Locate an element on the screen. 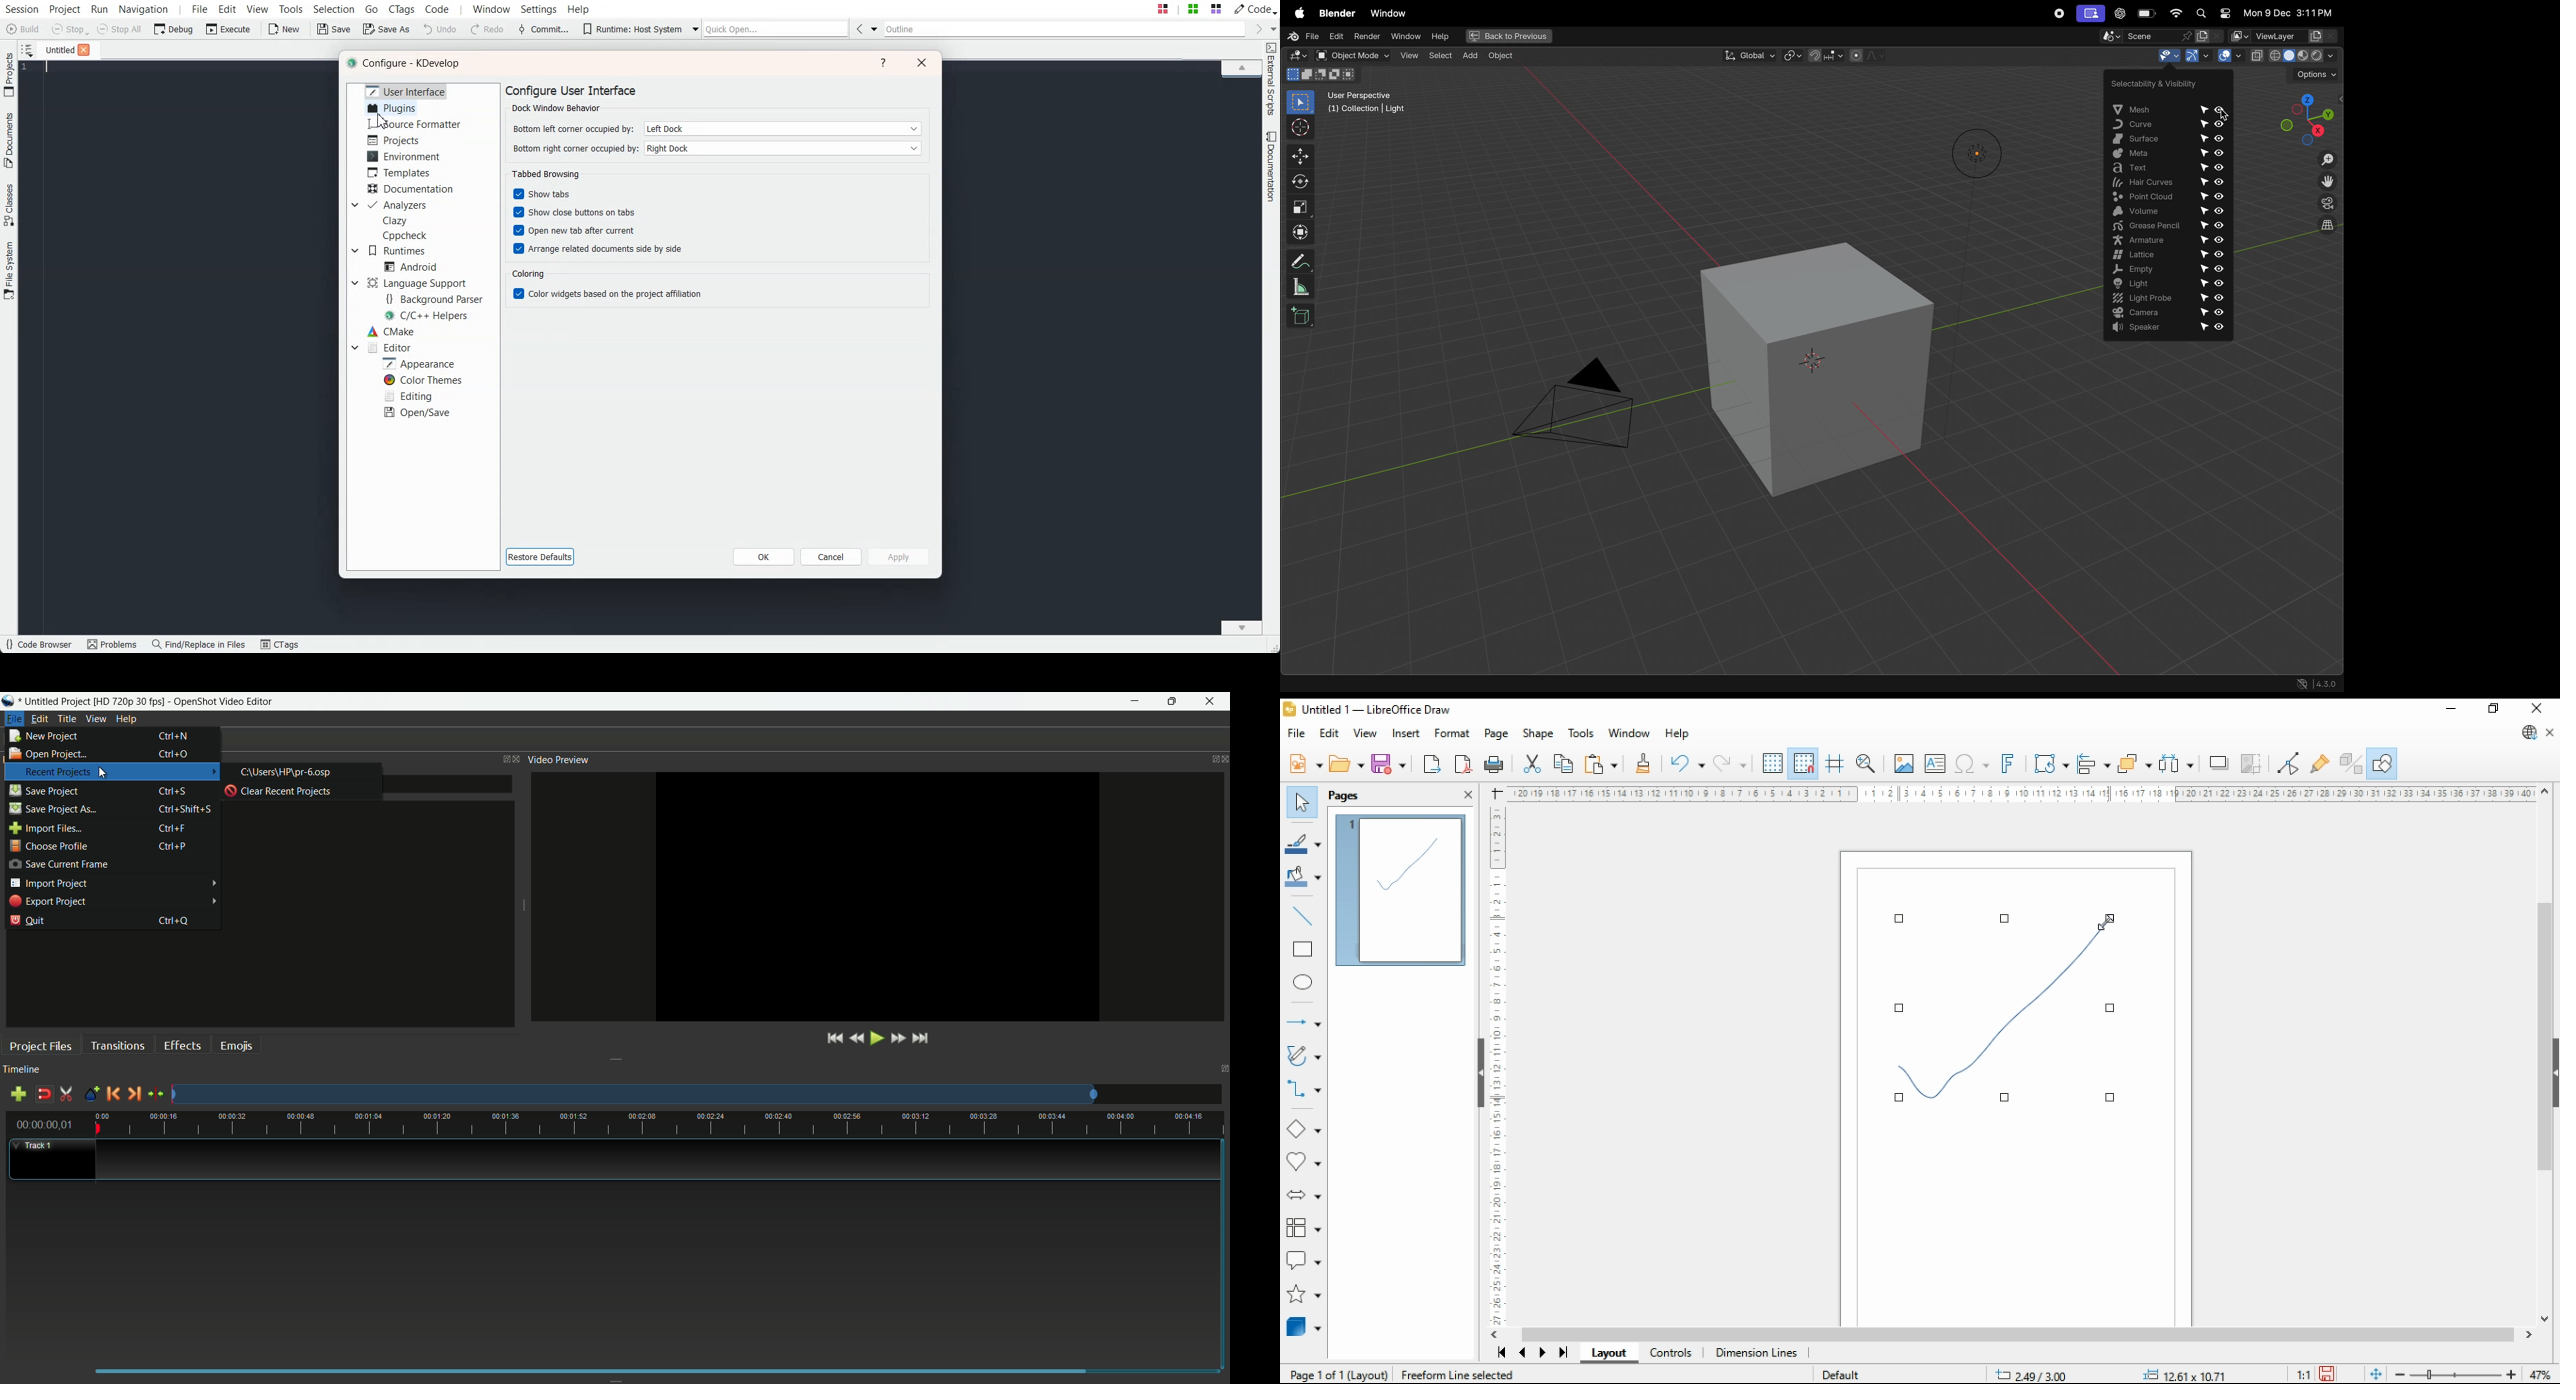  first page is located at coordinates (1498, 1352).